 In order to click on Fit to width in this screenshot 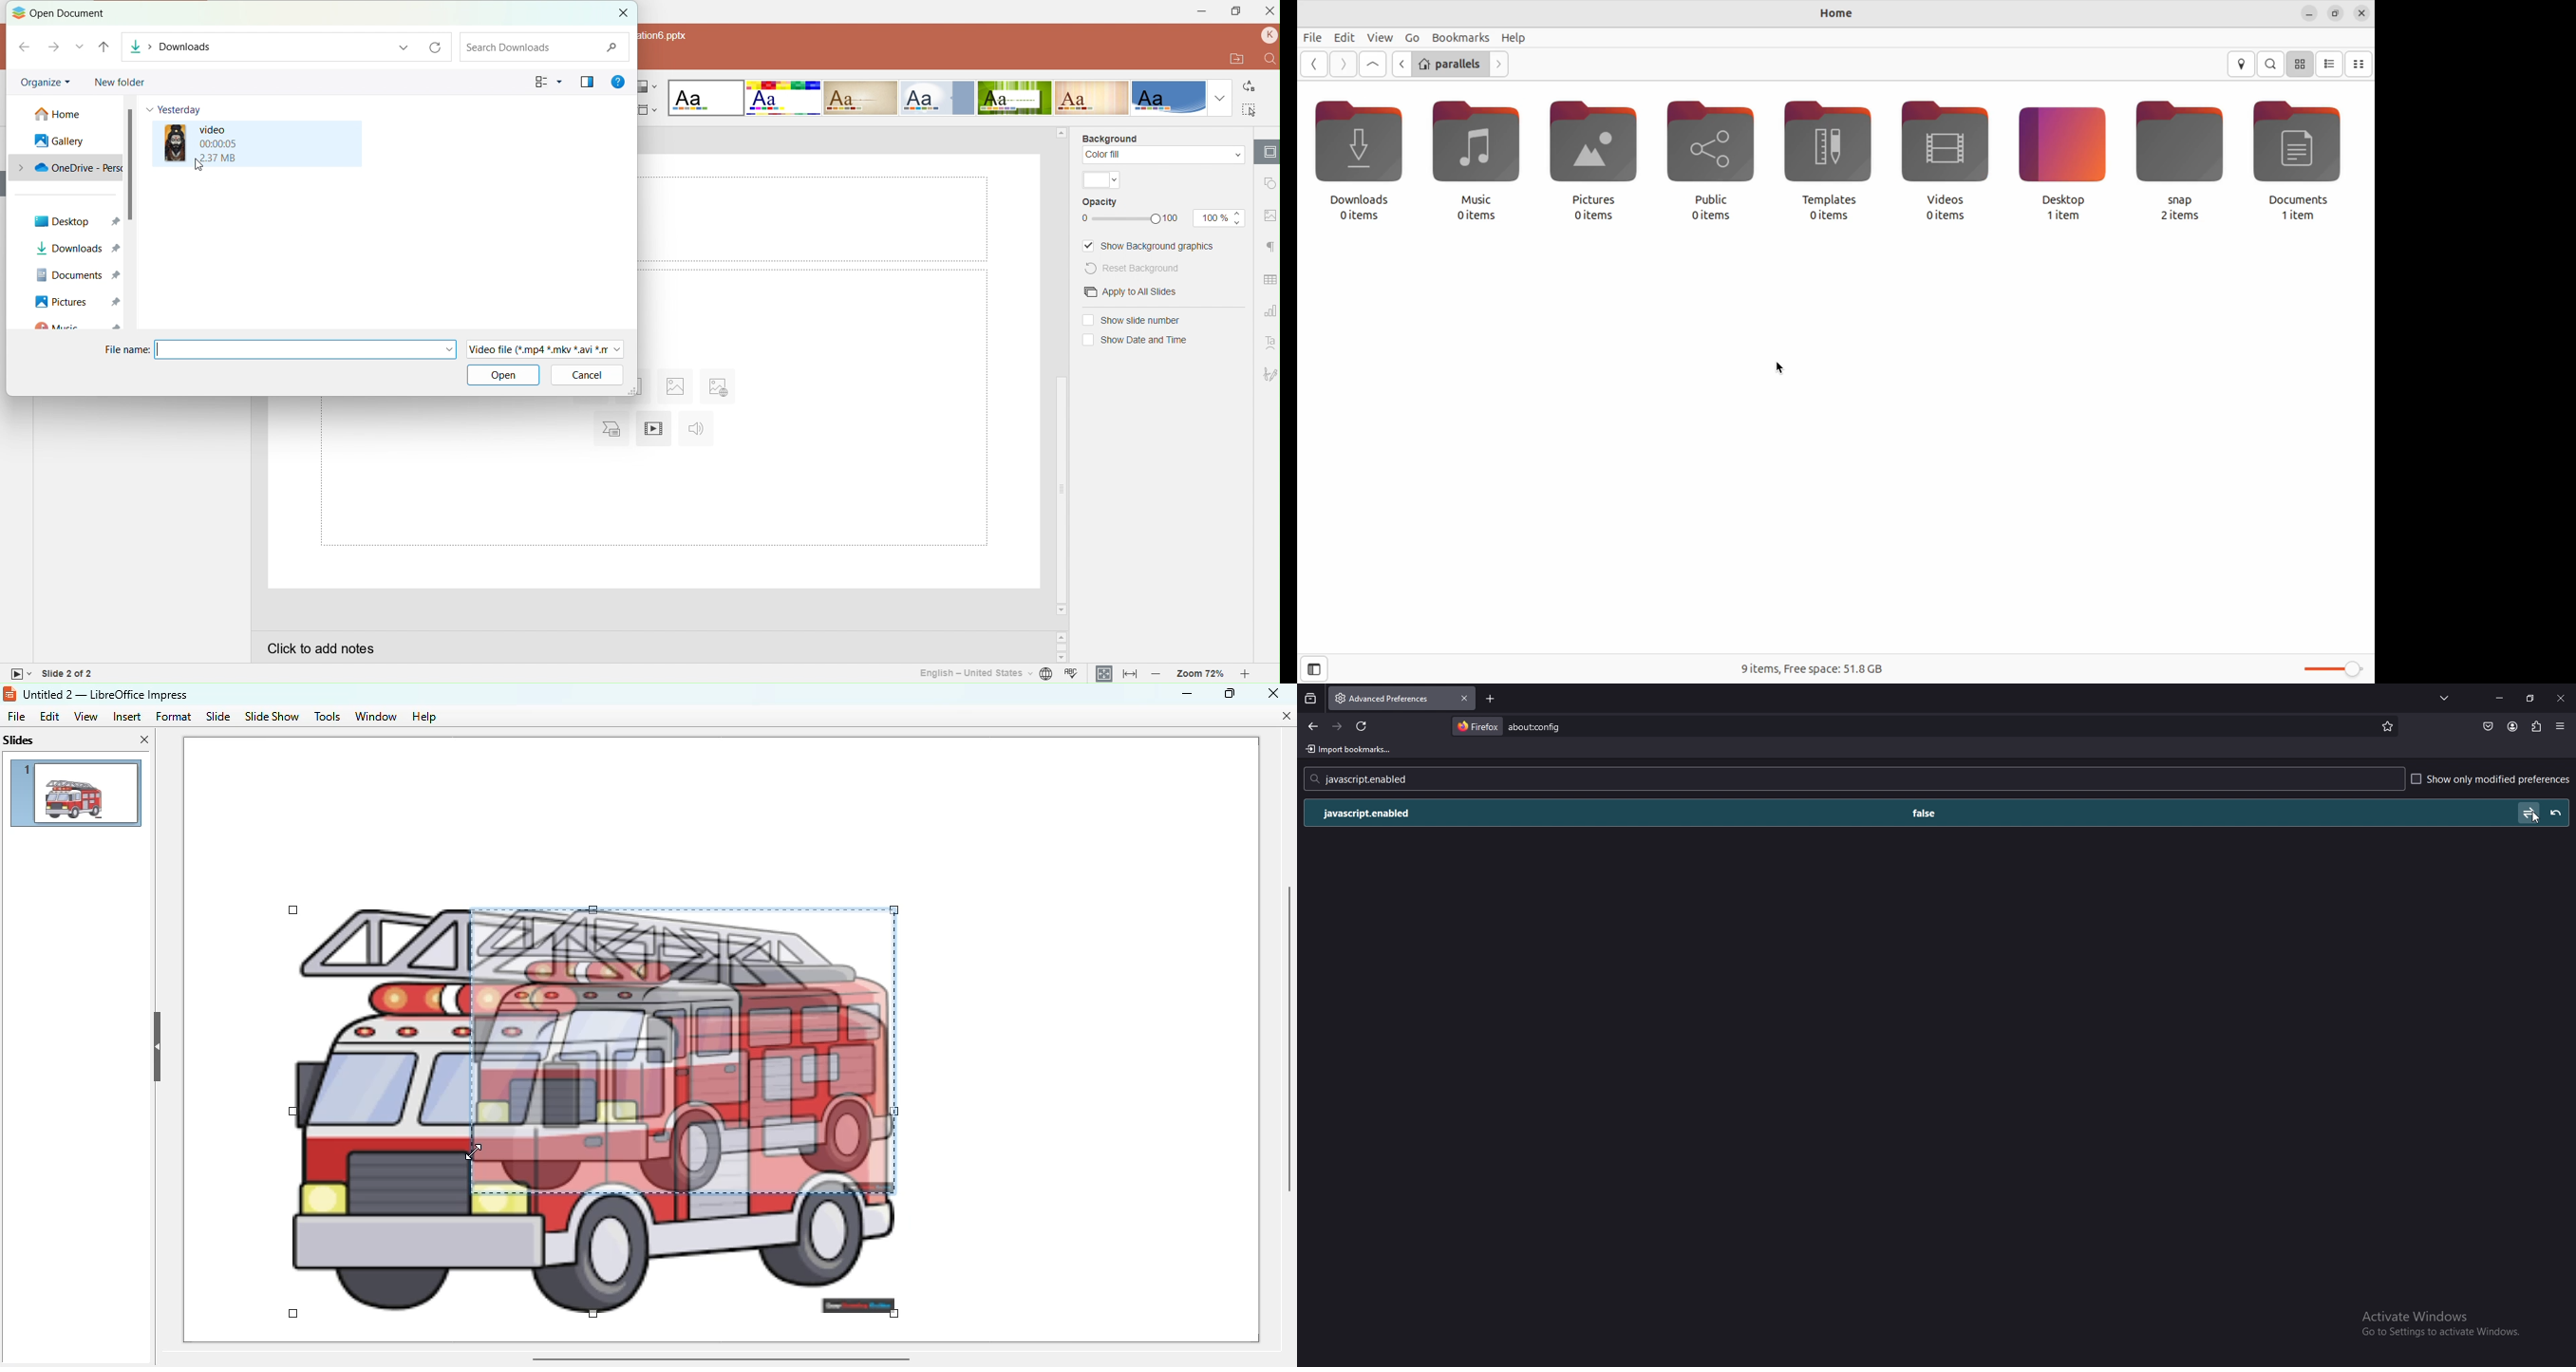, I will do `click(1127, 673)`.